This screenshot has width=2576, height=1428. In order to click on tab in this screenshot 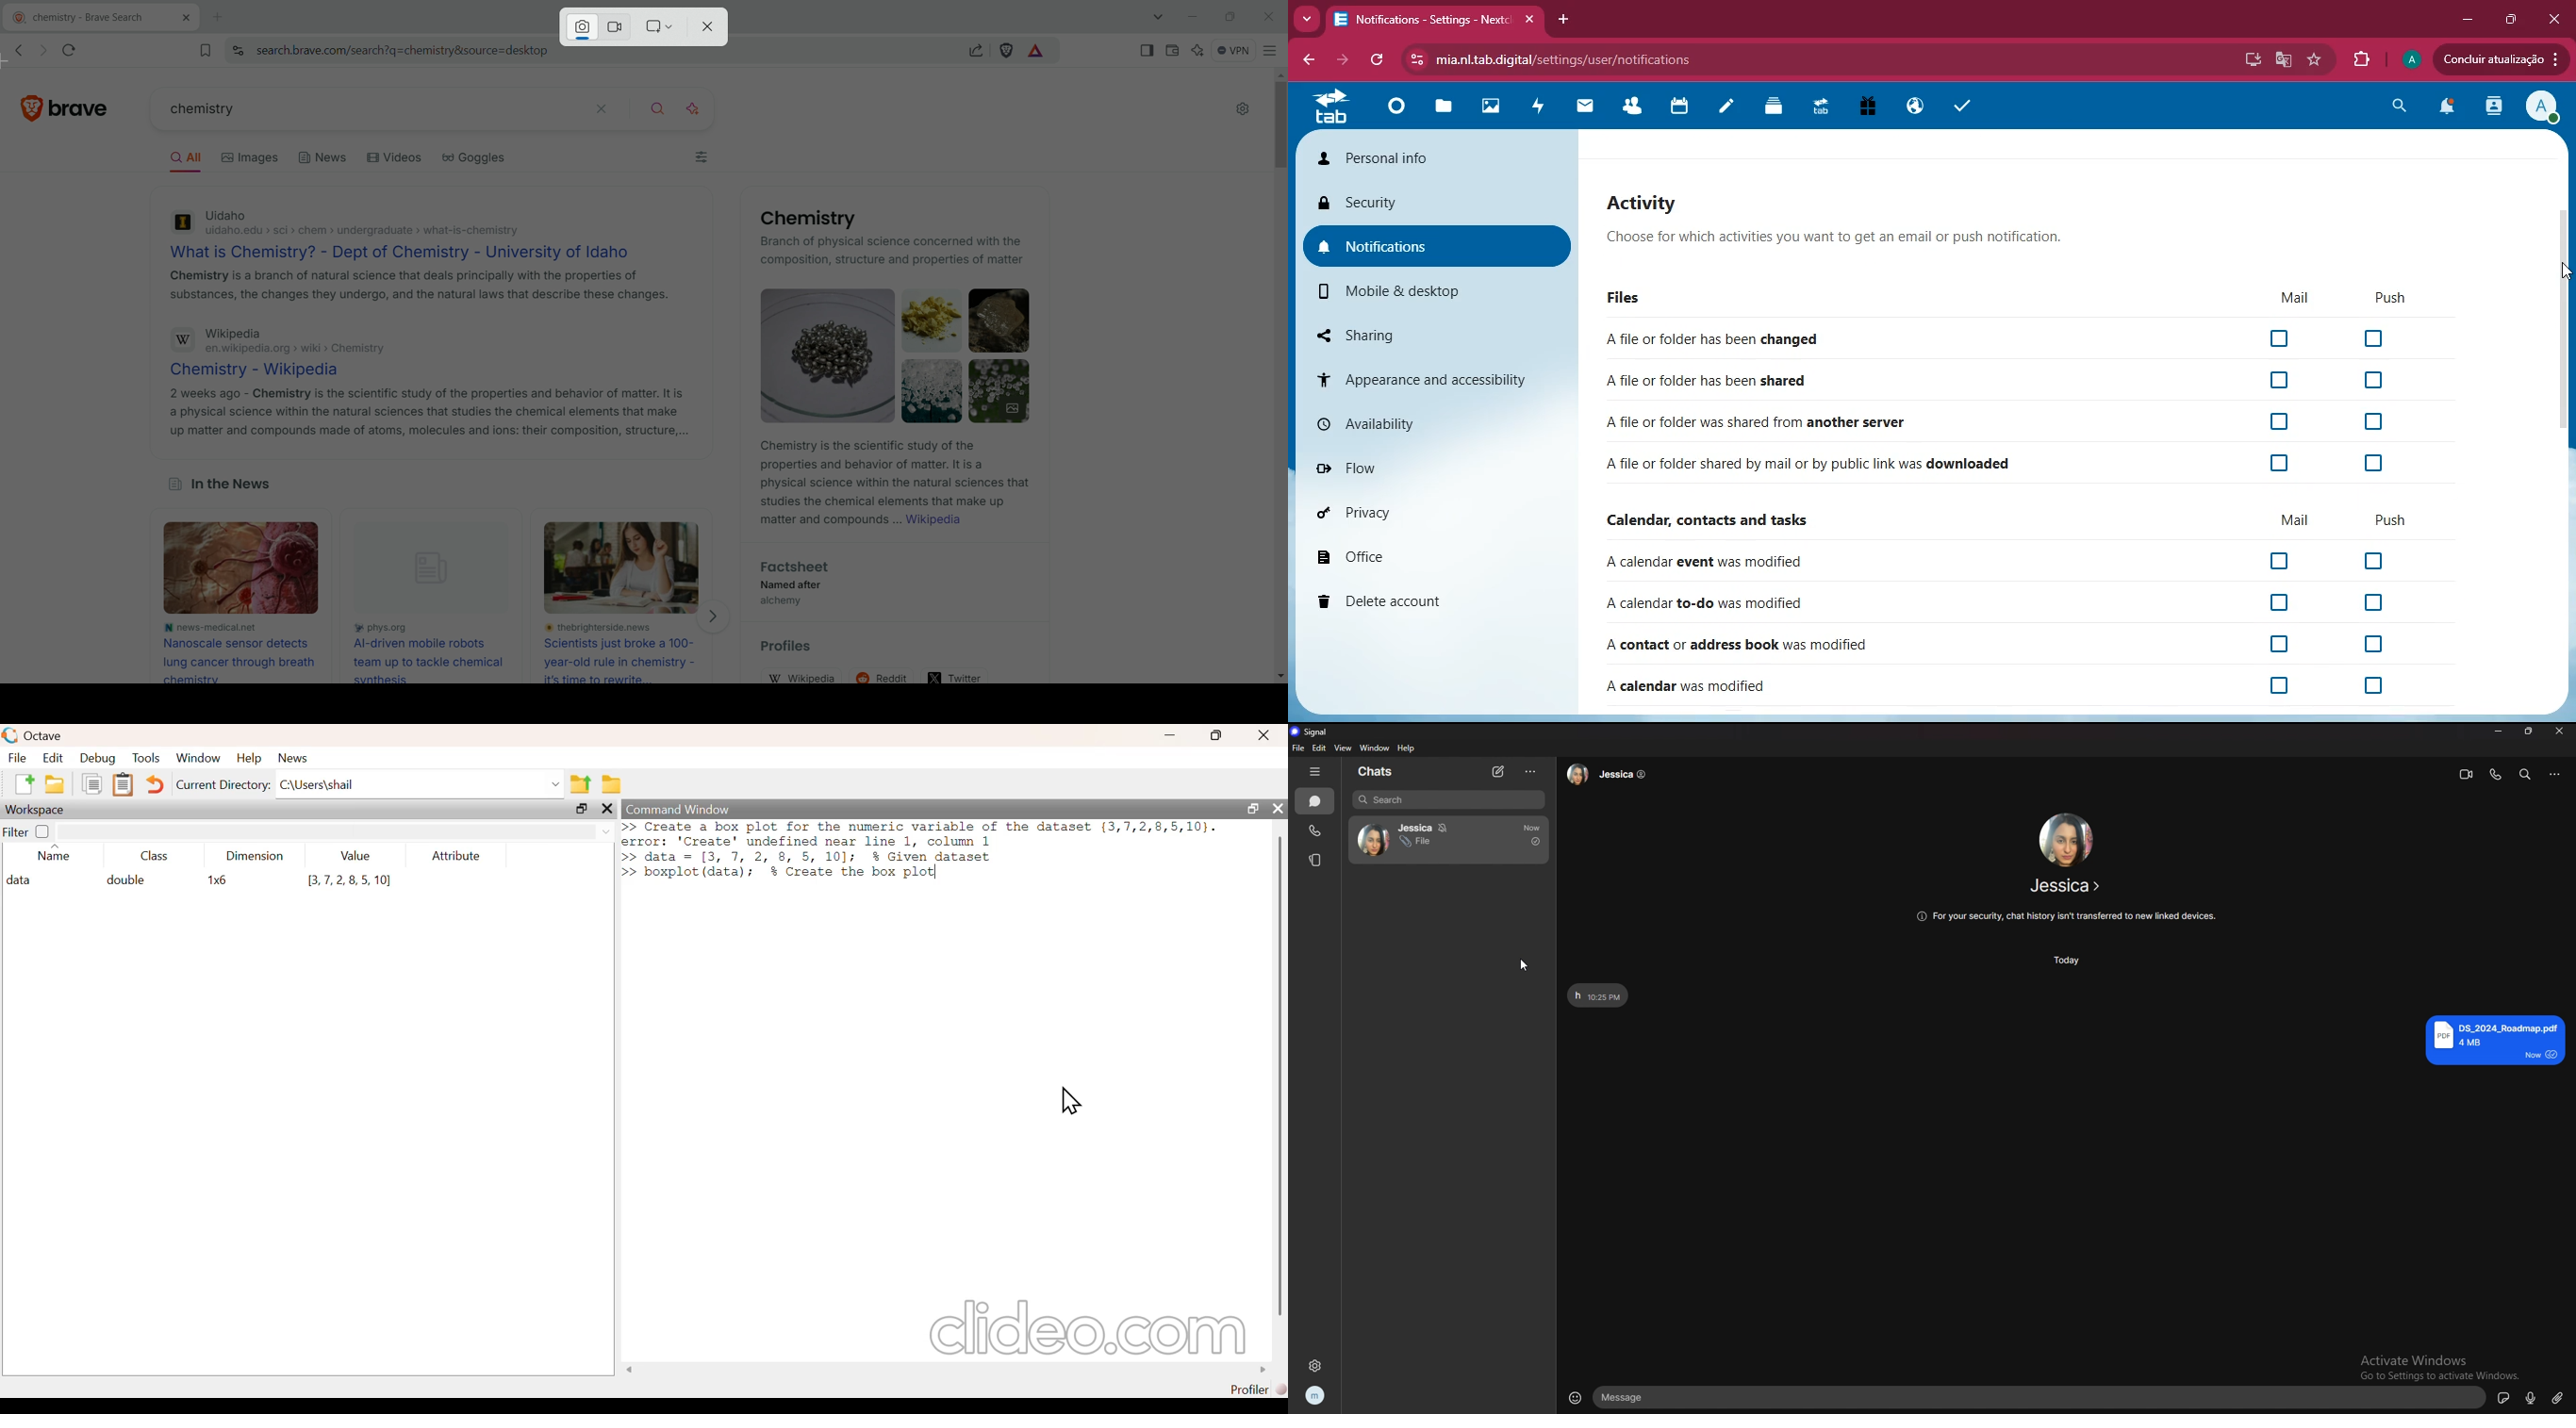, I will do `click(1333, 111)`.